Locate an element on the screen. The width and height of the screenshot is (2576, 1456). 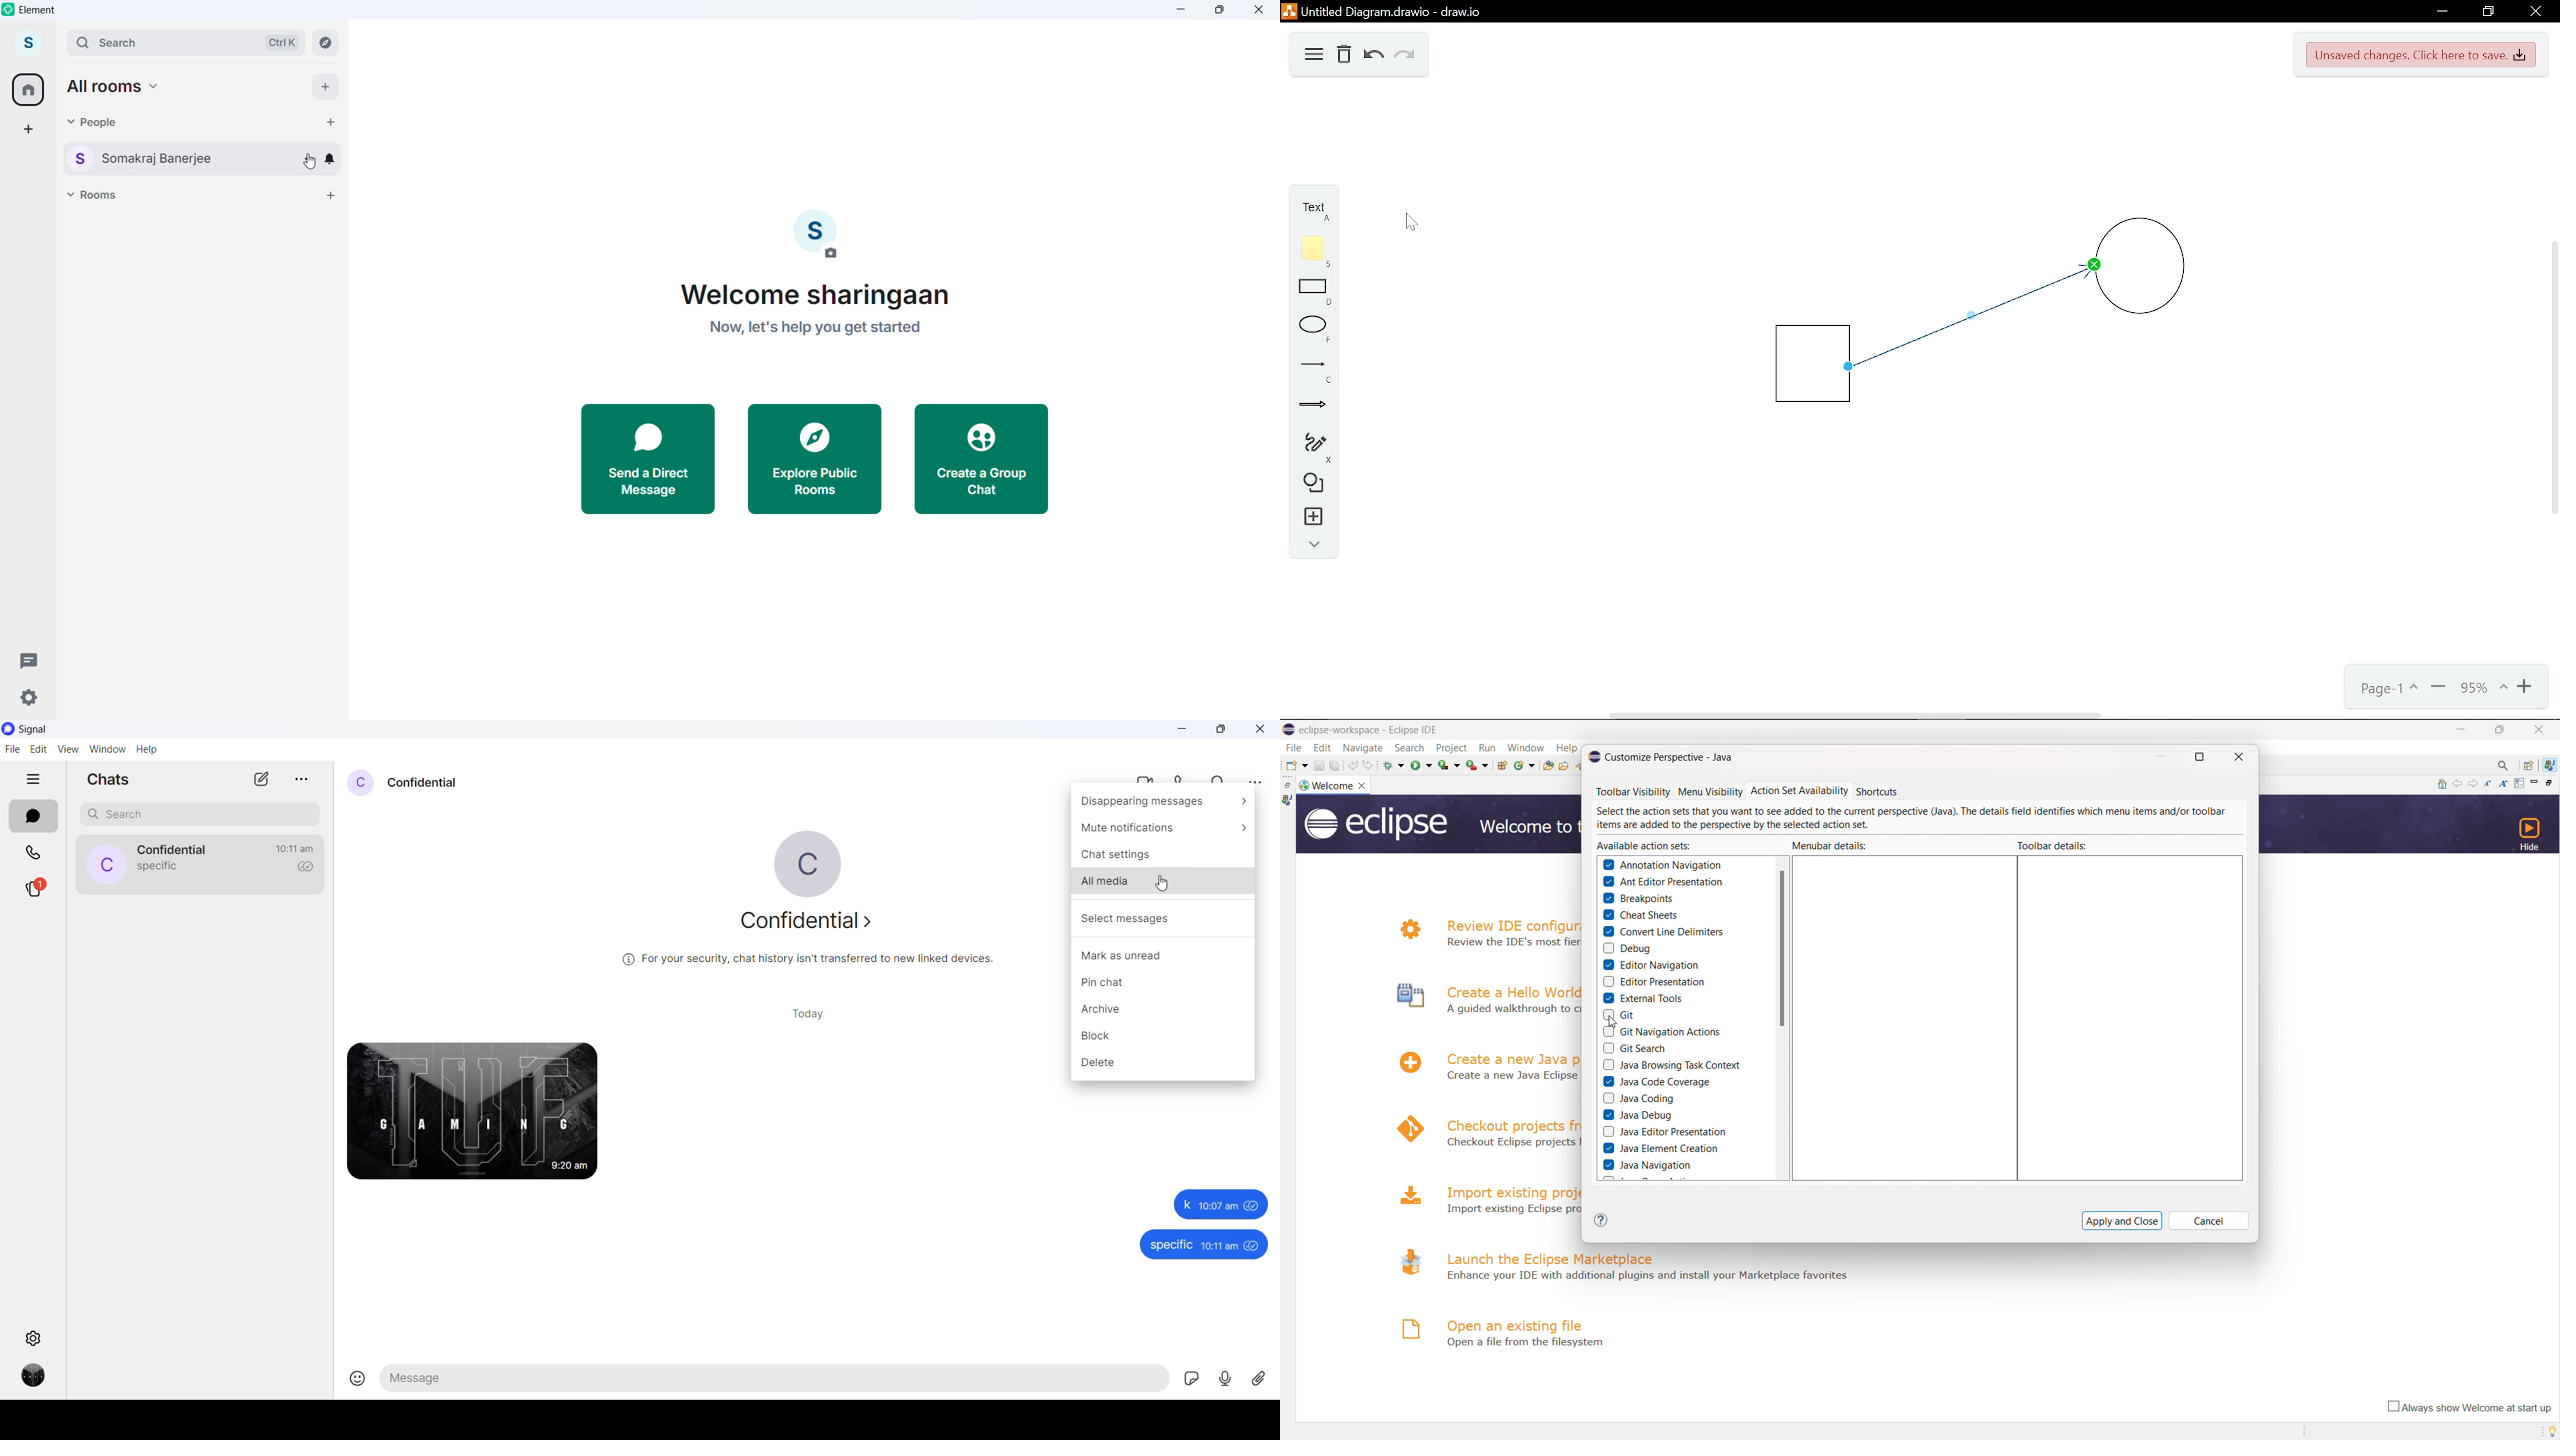
Explore public rooms  is located at coordinates (814, 461).